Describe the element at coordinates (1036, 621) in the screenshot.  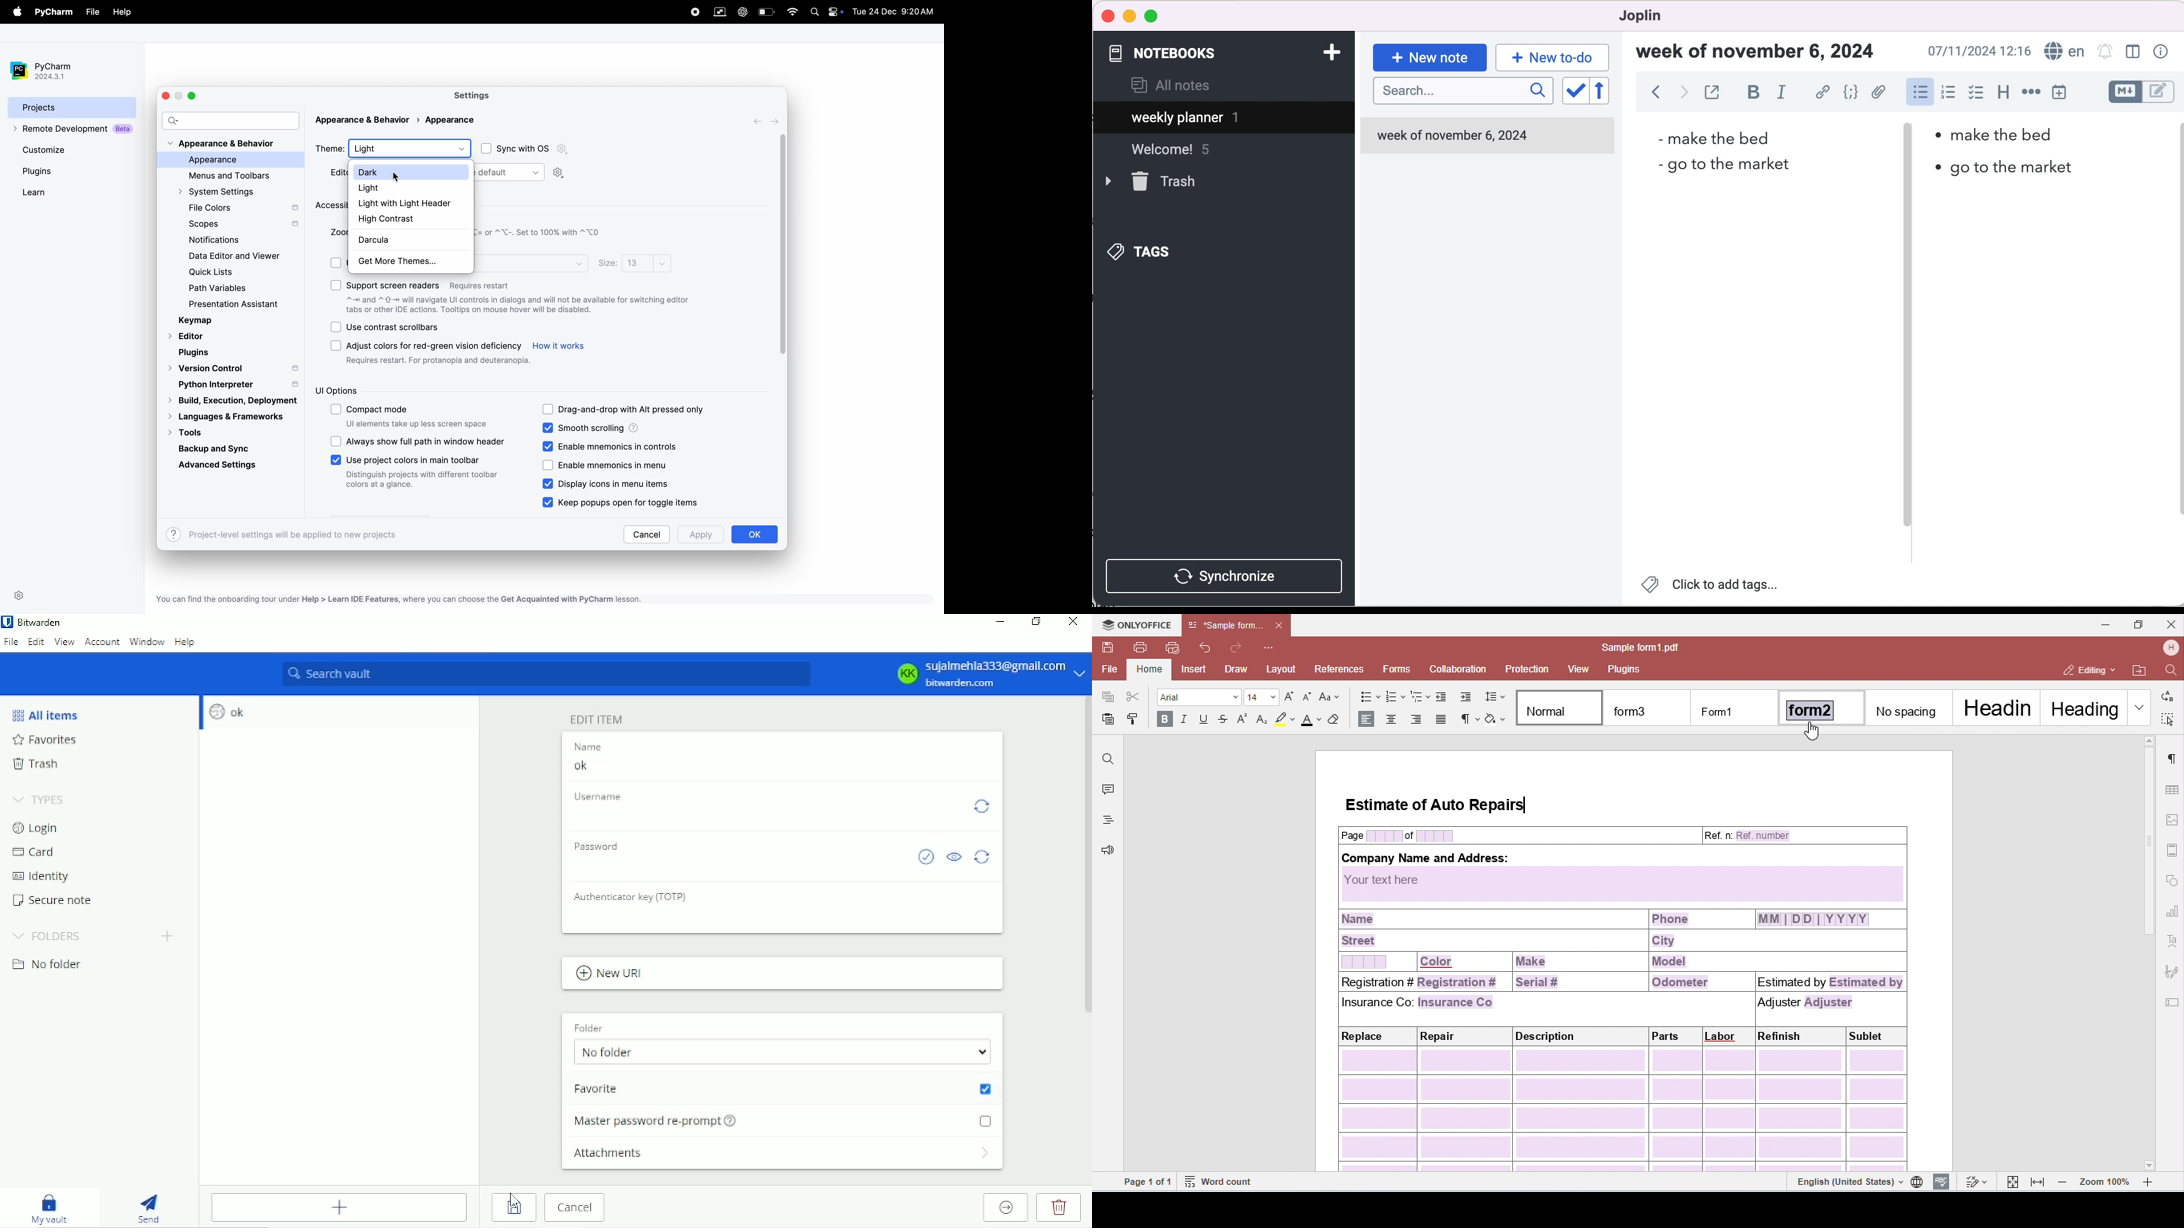
I see `Restore down` at that location.